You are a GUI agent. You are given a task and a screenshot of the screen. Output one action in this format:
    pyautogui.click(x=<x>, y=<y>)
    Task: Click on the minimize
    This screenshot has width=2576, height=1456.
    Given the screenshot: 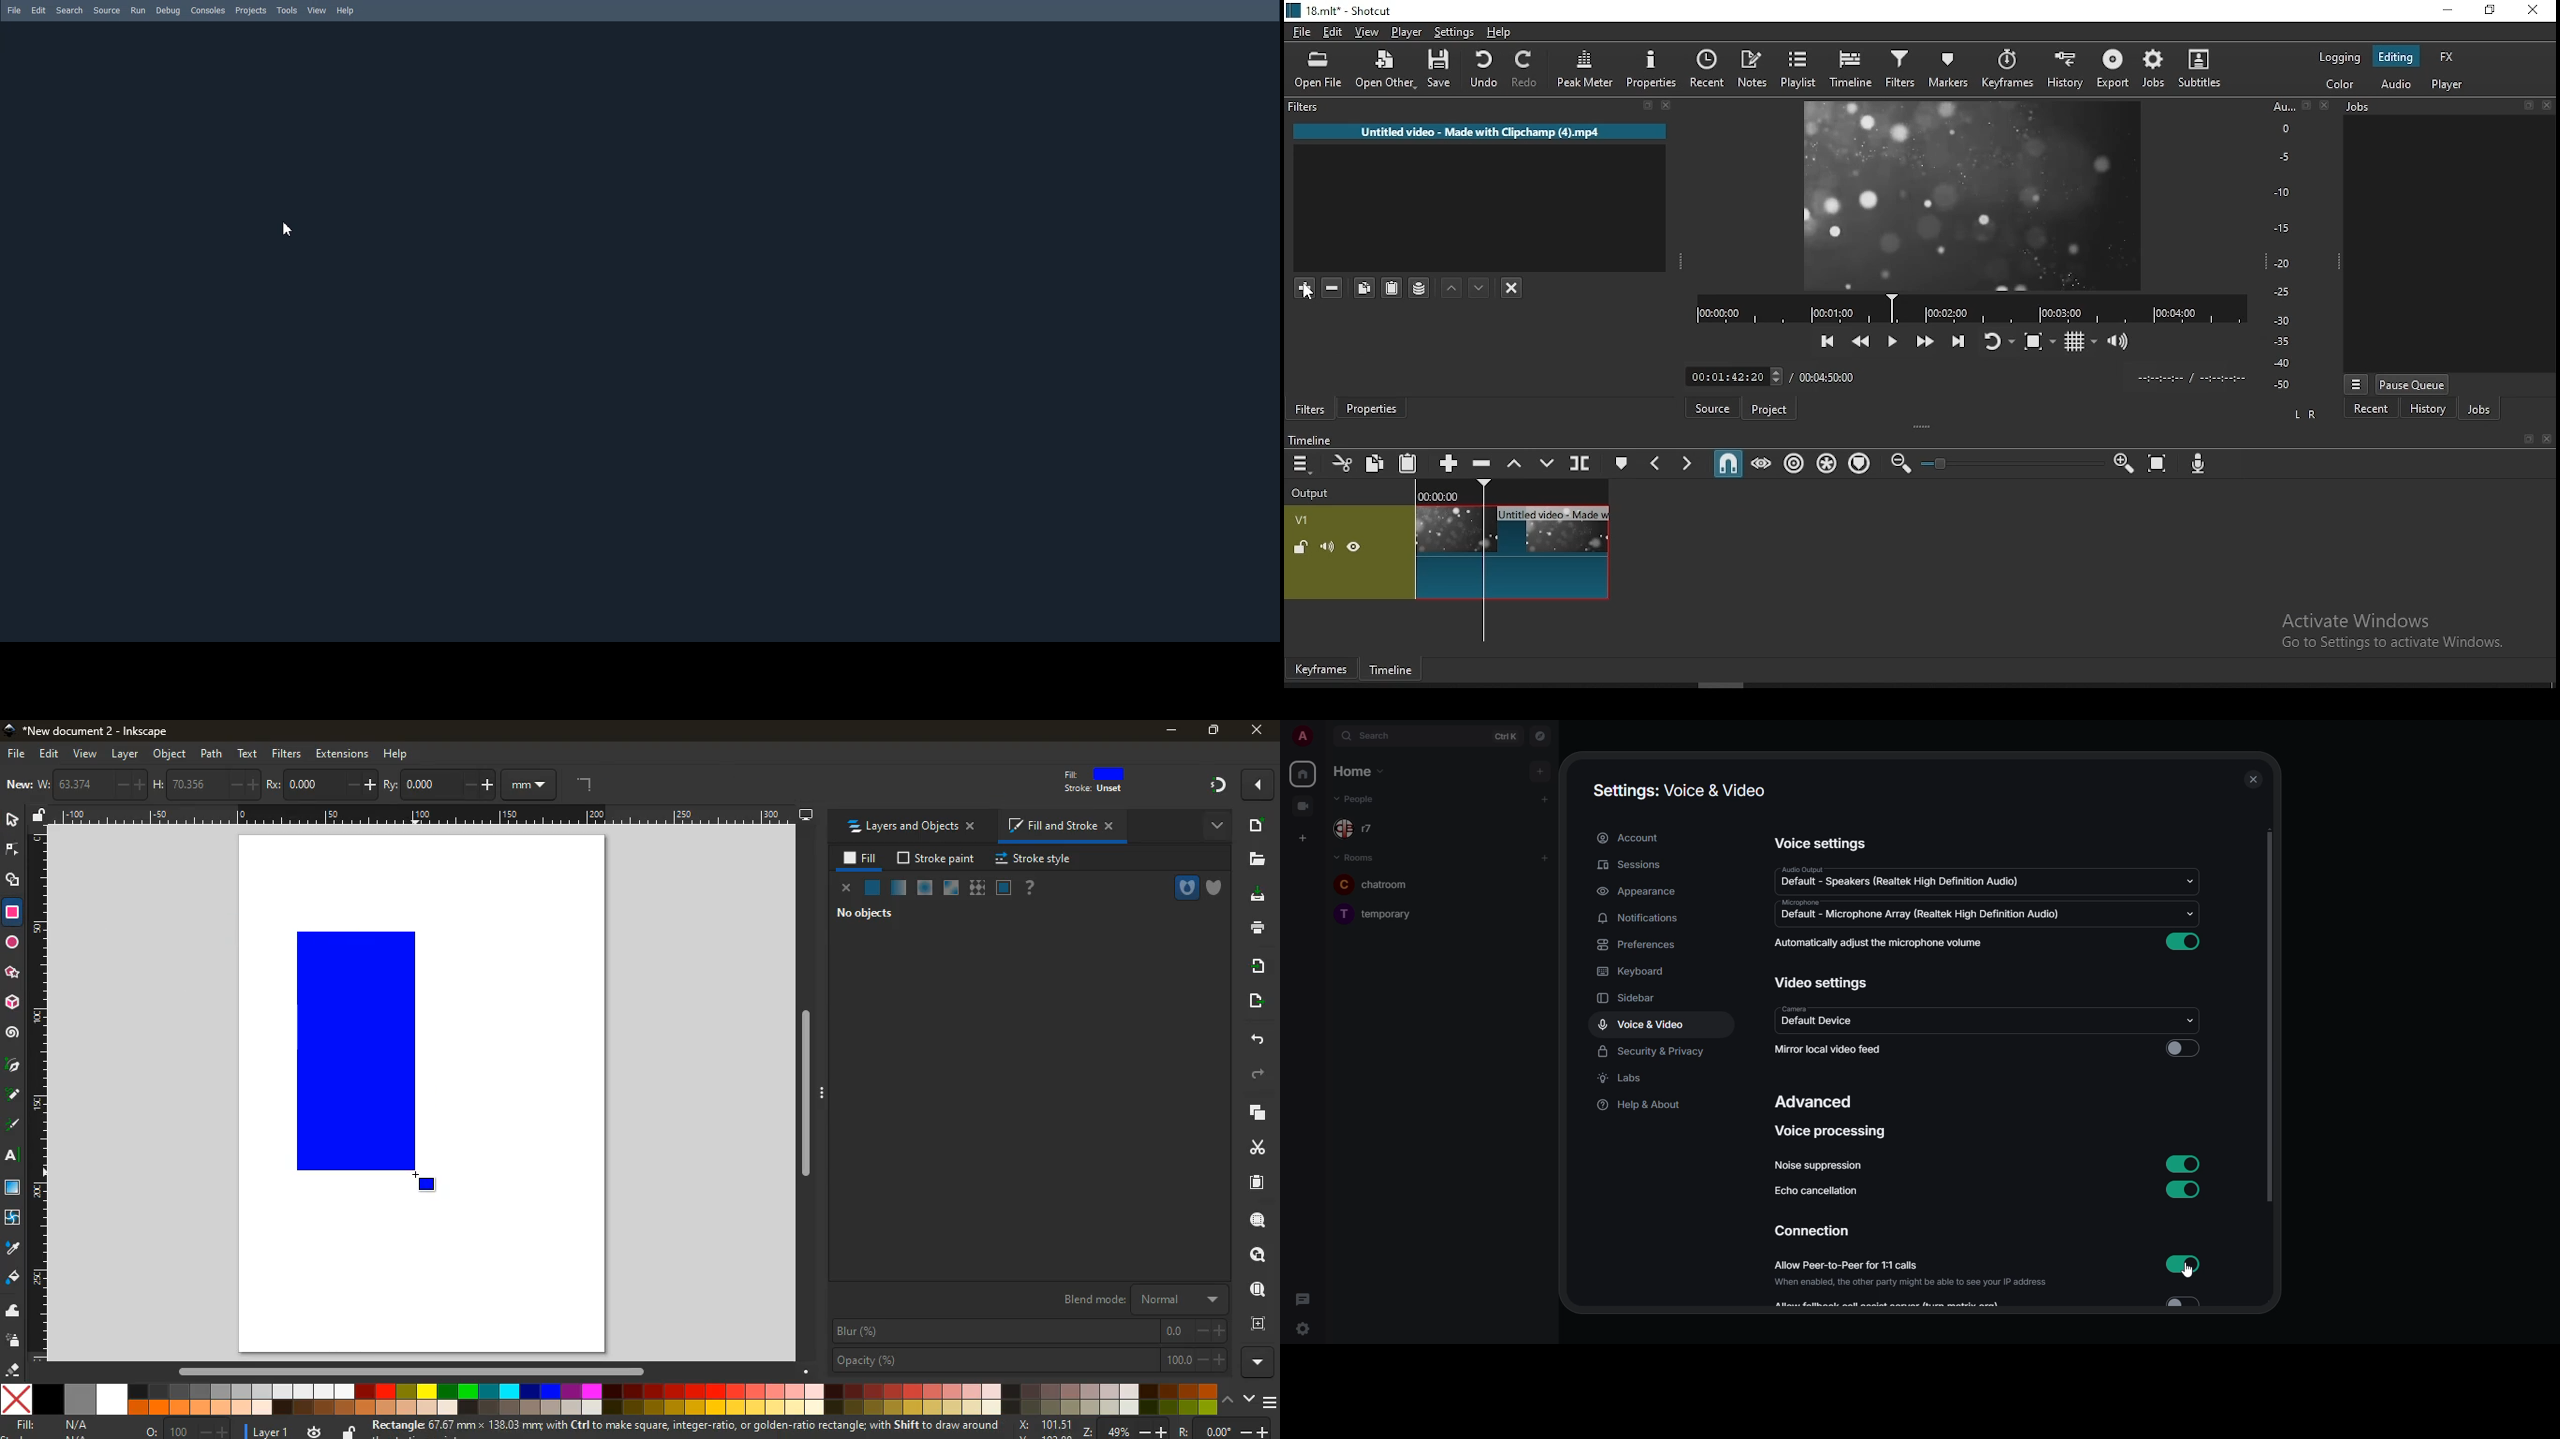 What is the action you would take?
    pyautogui.click(x=1169, y=731)
    